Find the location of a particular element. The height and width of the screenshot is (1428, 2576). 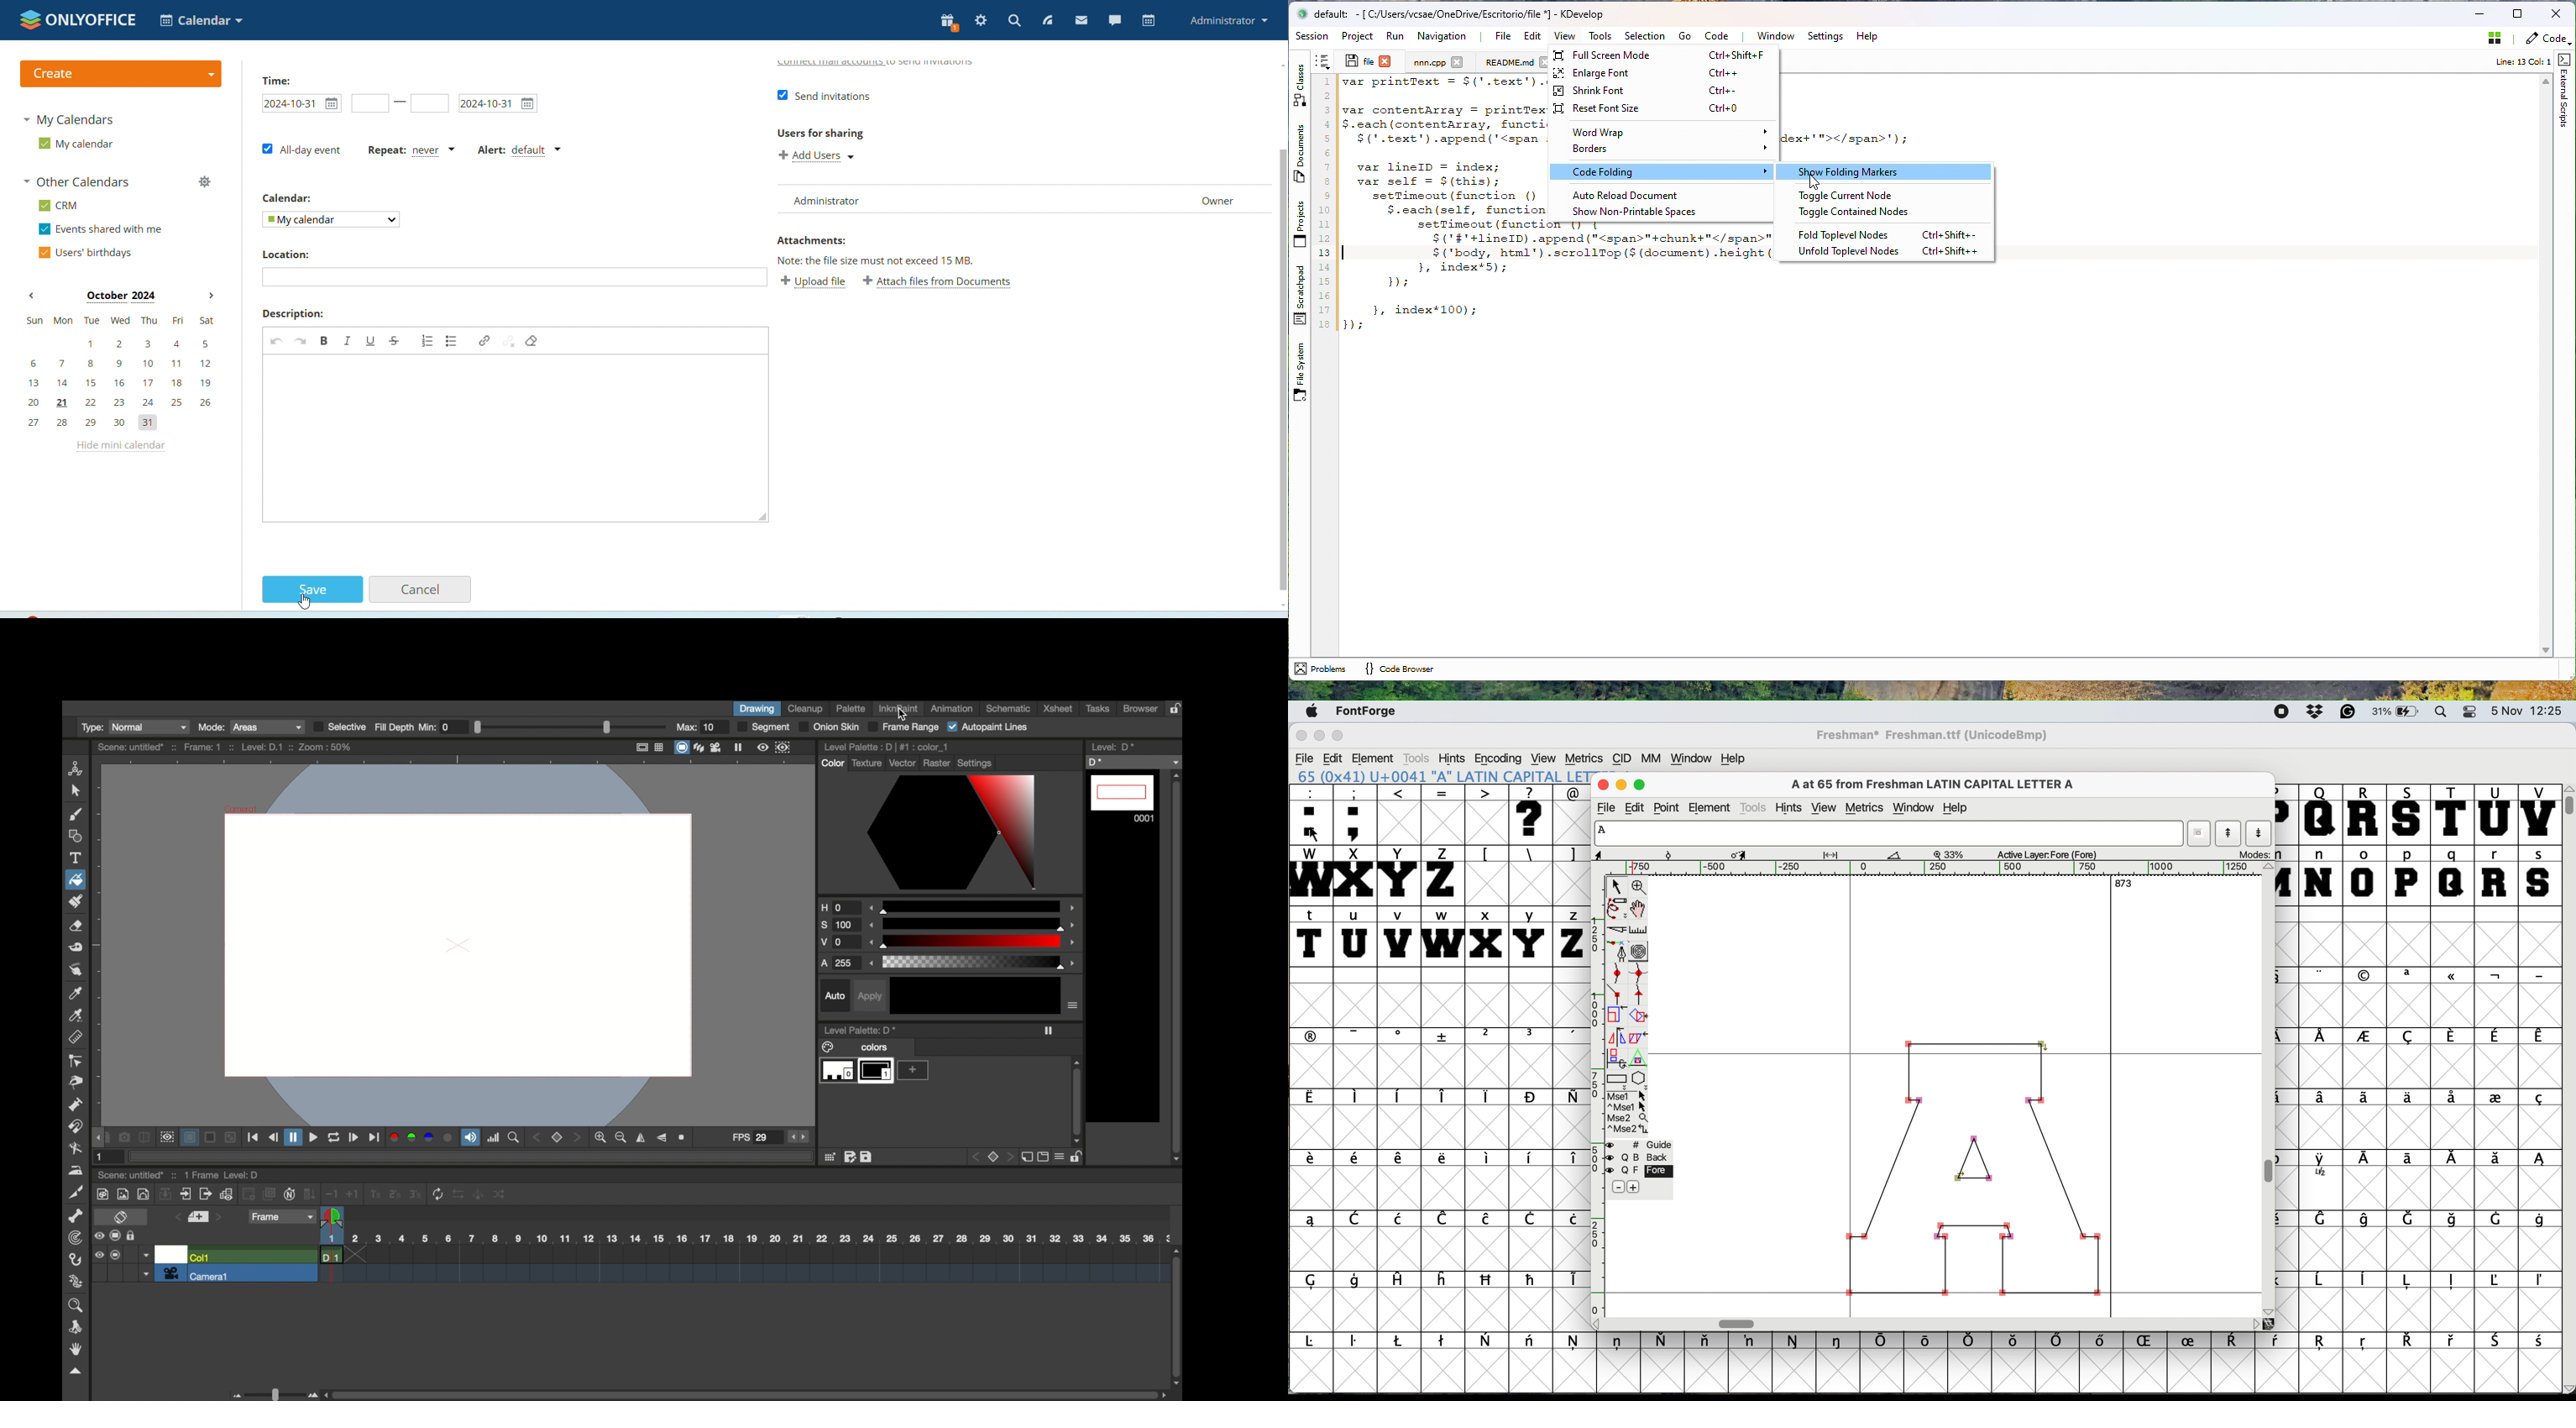

down is located at coordinates (310, 1193).